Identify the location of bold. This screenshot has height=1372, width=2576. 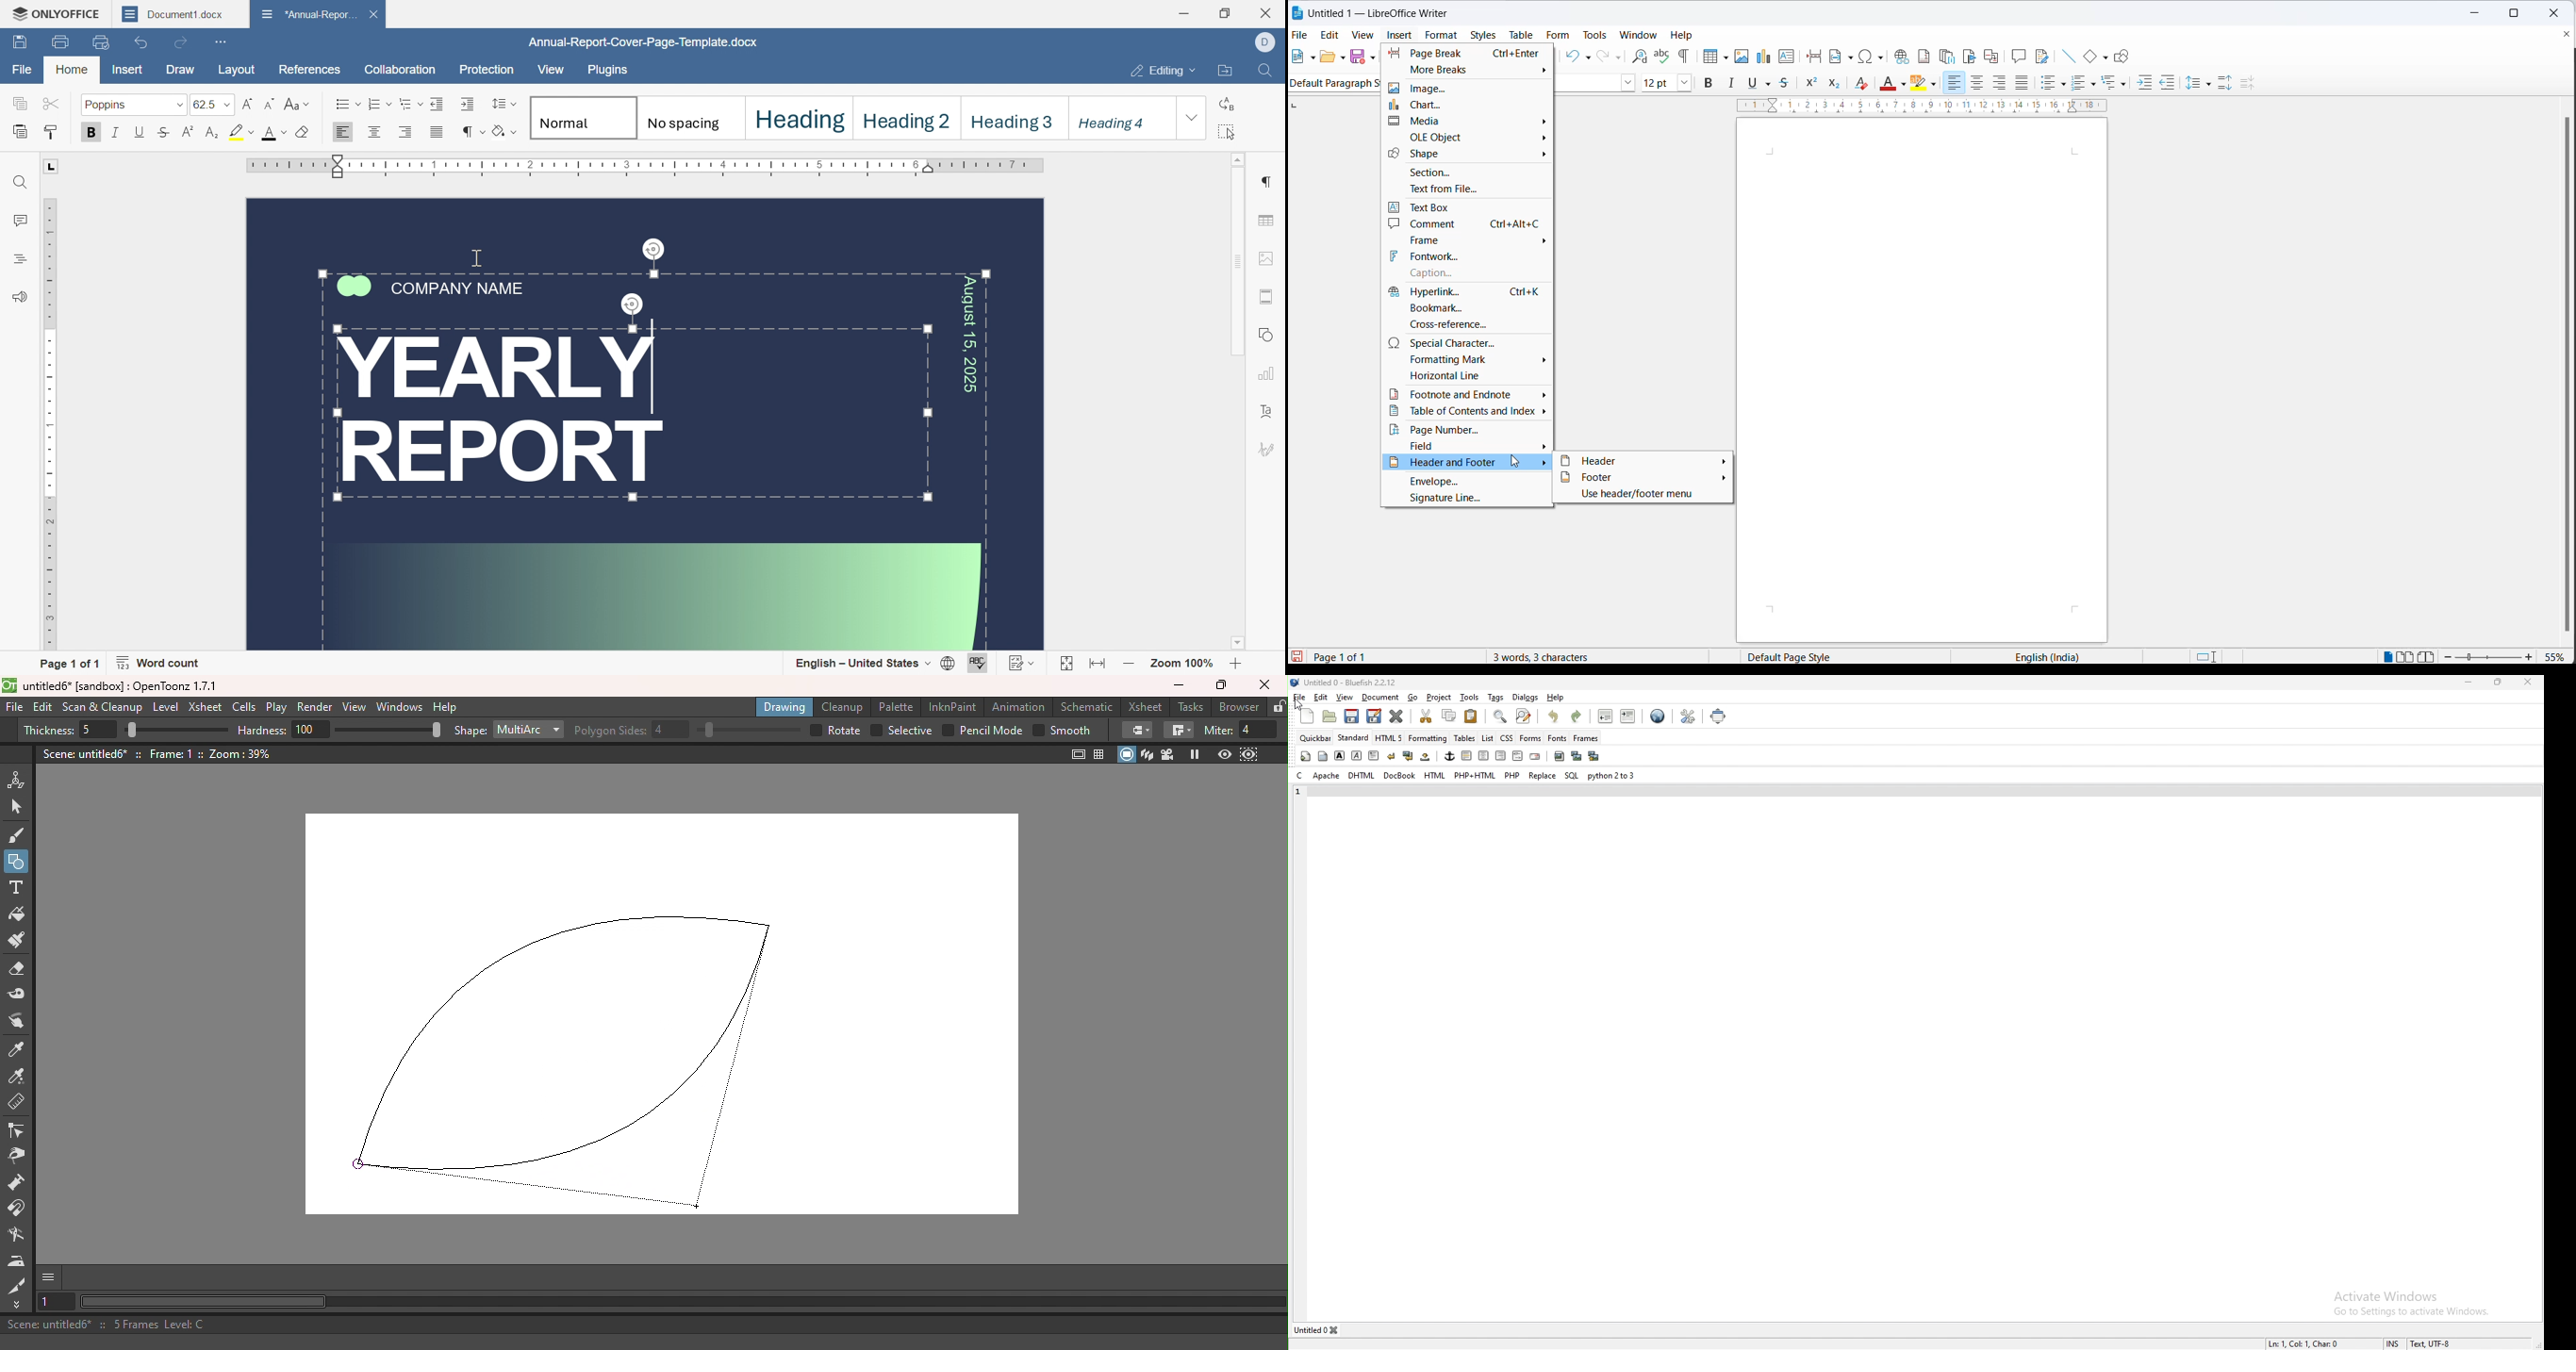
(1711, 83).